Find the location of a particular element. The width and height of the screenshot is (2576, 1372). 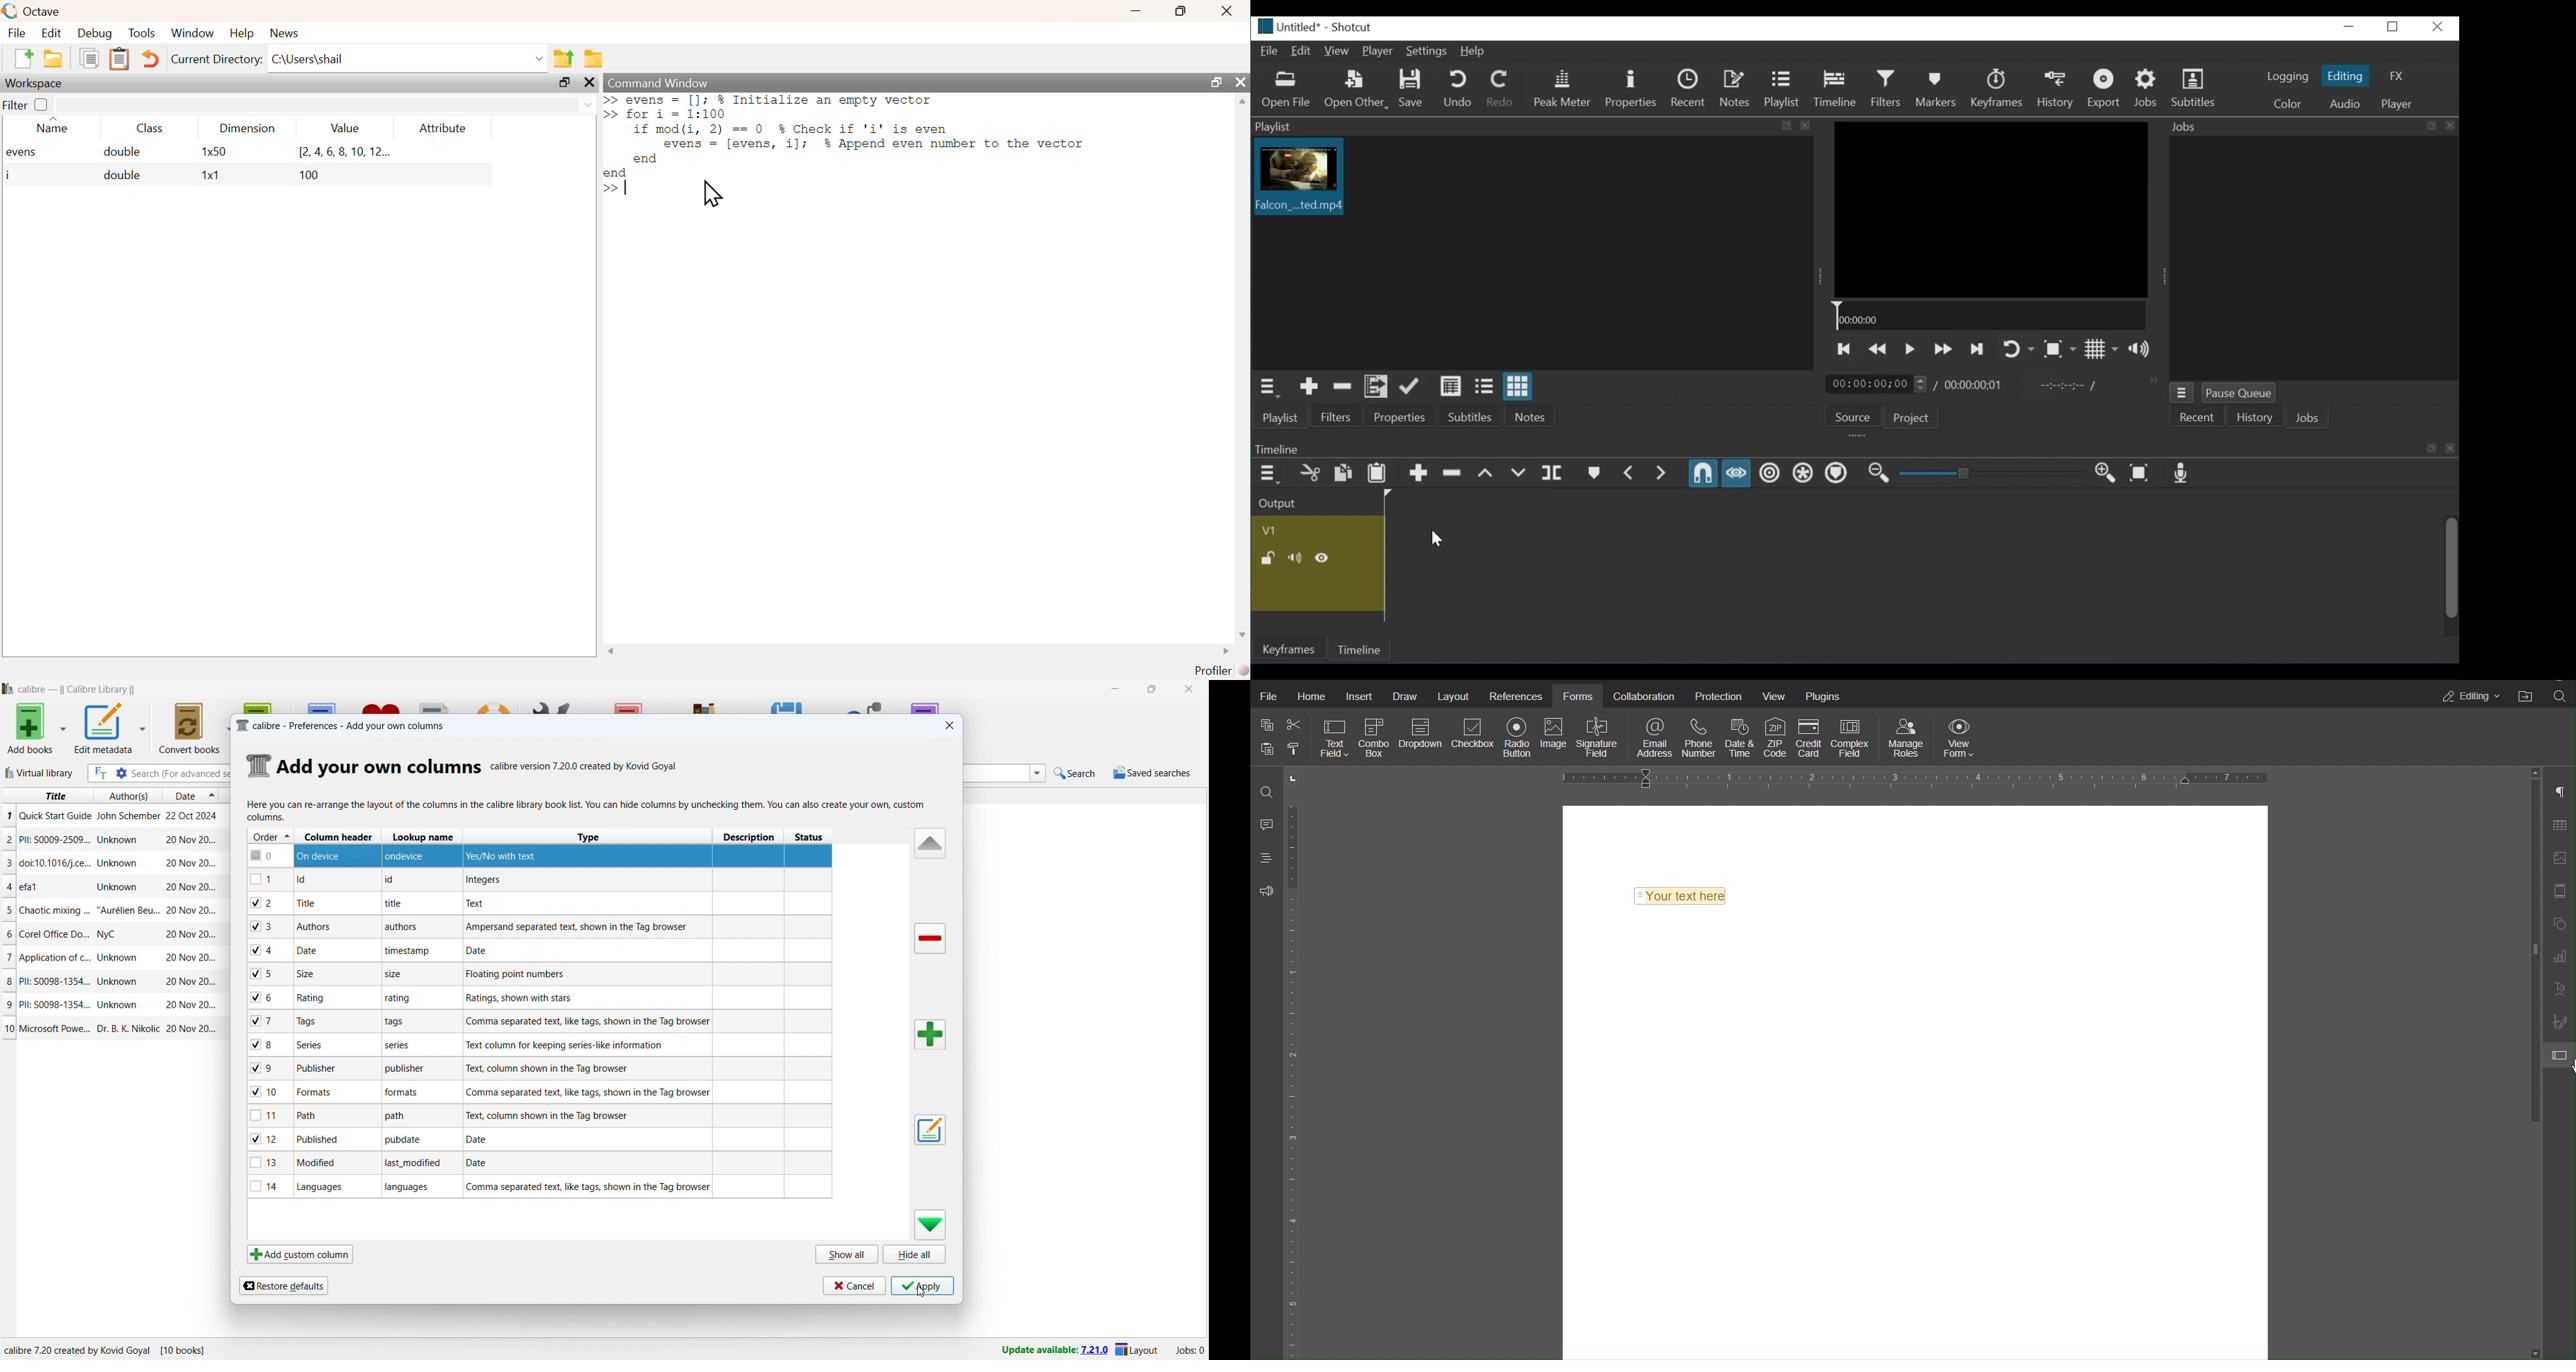

Date & Time is located at coordinates (1738, 737).